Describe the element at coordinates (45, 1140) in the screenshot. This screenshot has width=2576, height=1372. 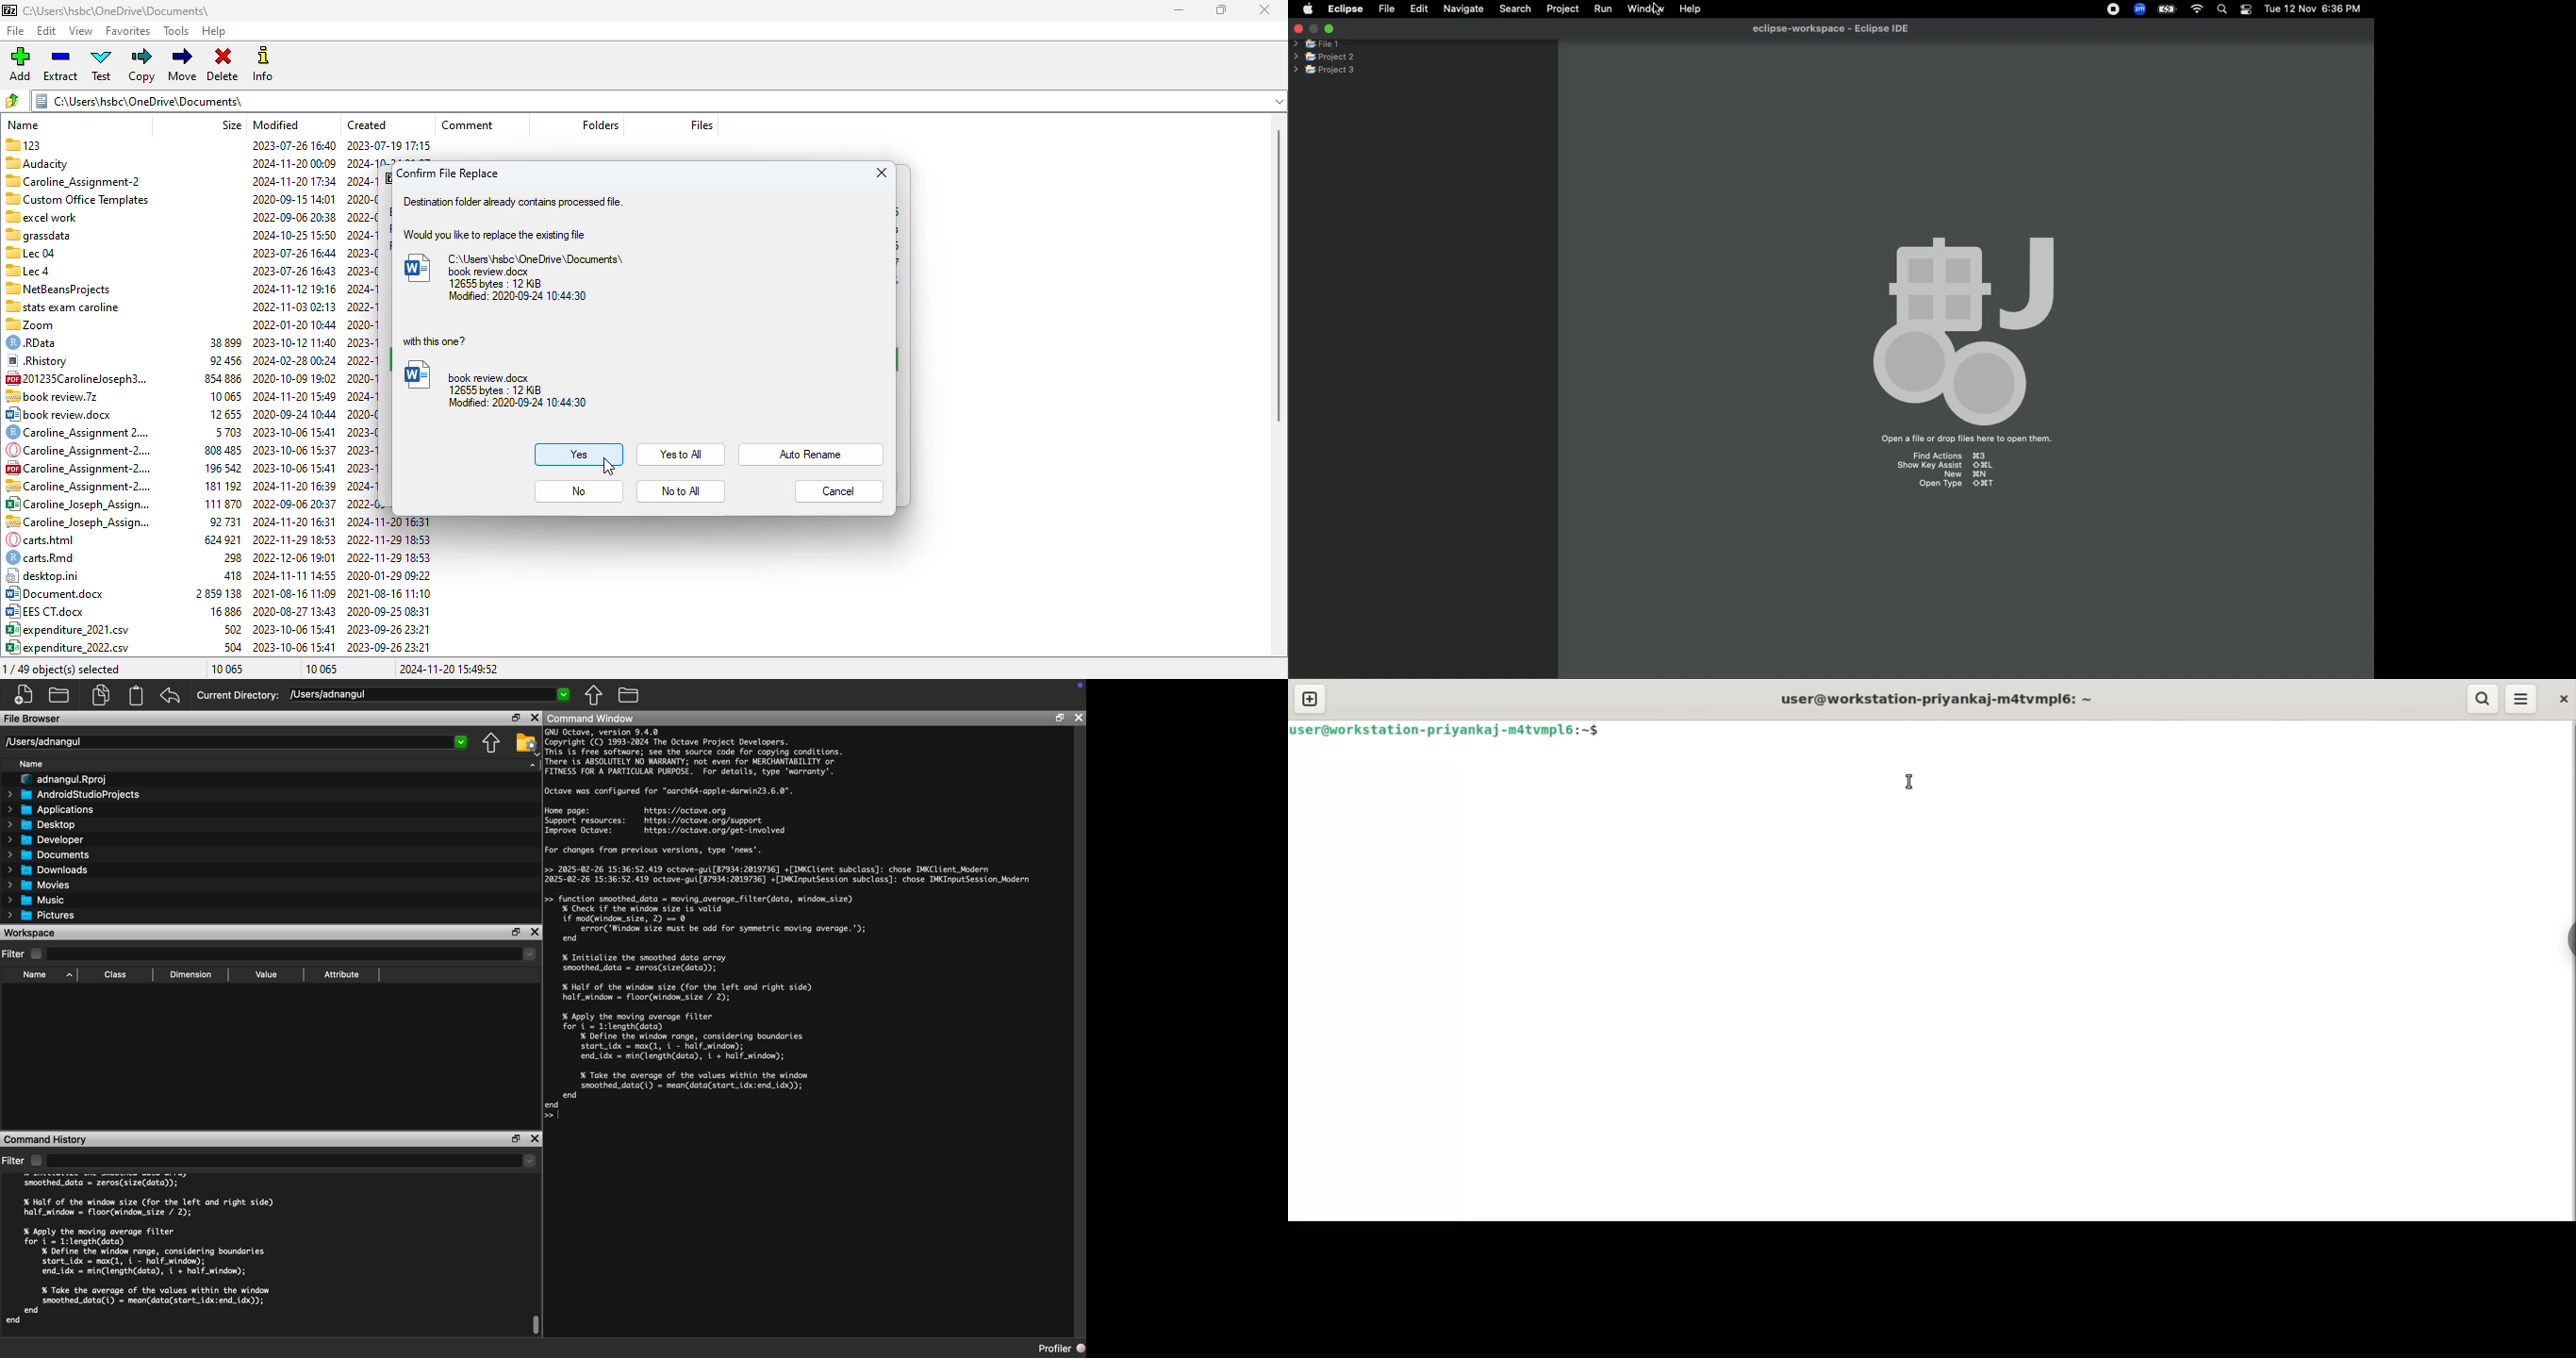
I see `Command History` at that location.